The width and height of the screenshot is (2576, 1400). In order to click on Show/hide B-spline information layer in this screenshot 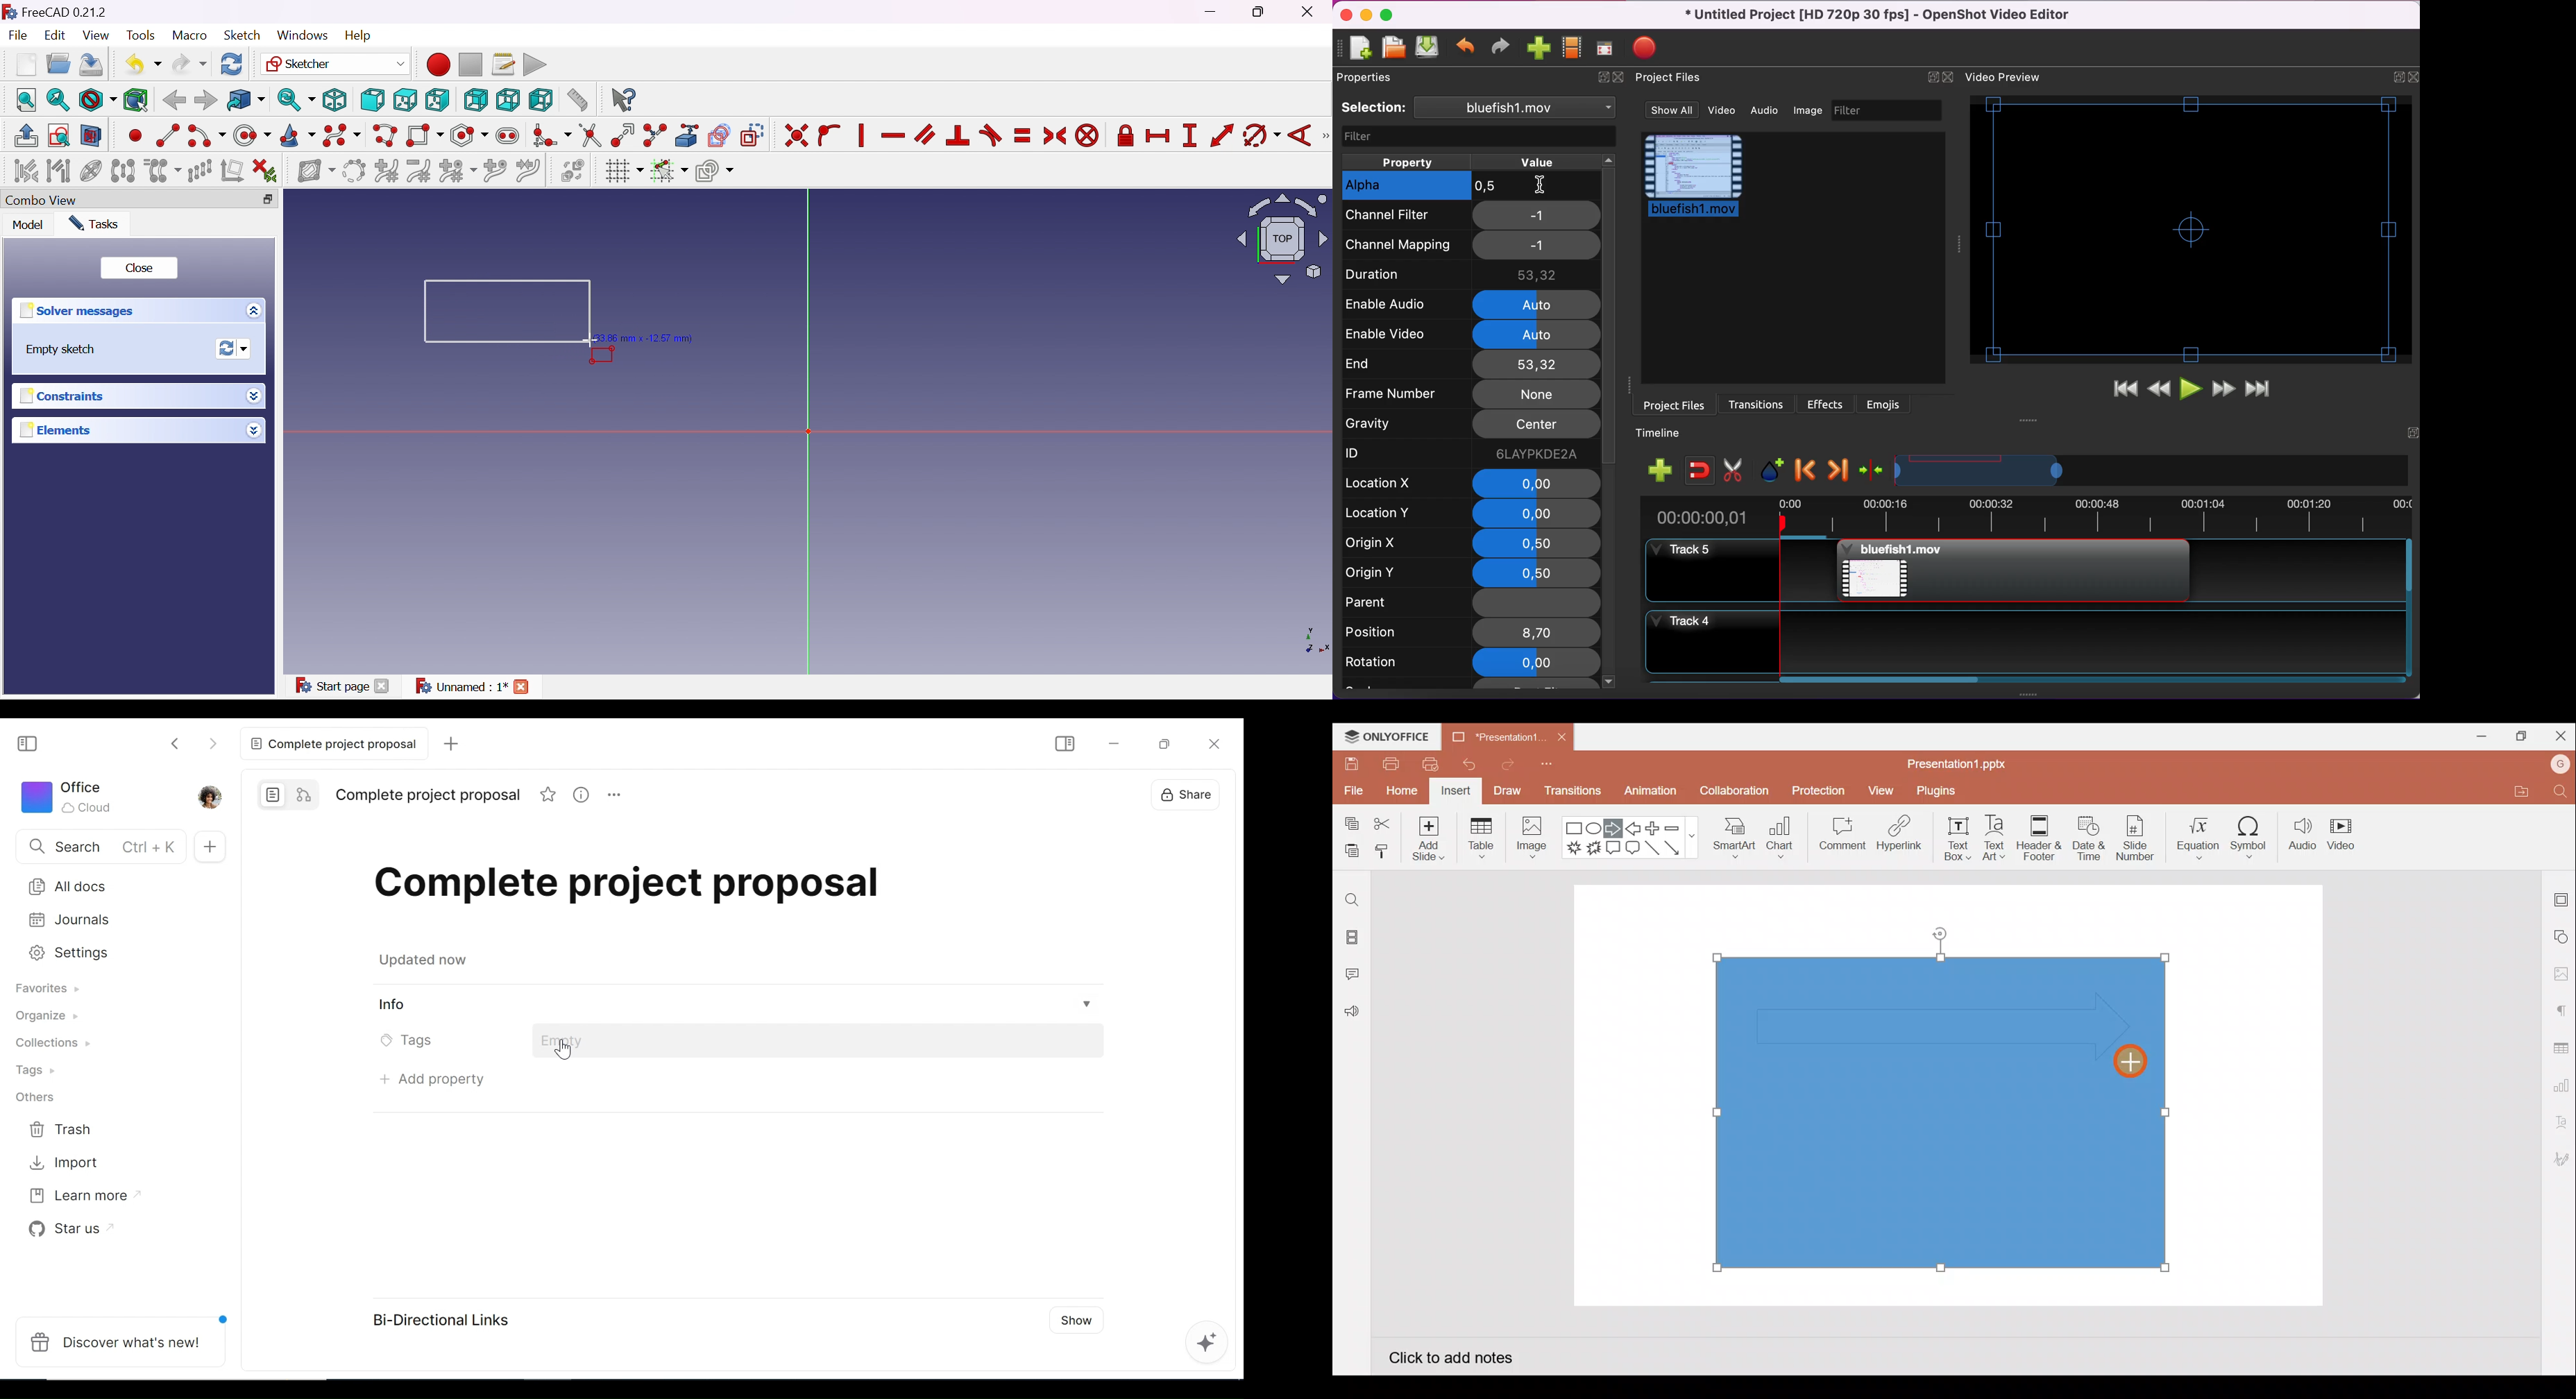, I will do `click(316, 172)`.